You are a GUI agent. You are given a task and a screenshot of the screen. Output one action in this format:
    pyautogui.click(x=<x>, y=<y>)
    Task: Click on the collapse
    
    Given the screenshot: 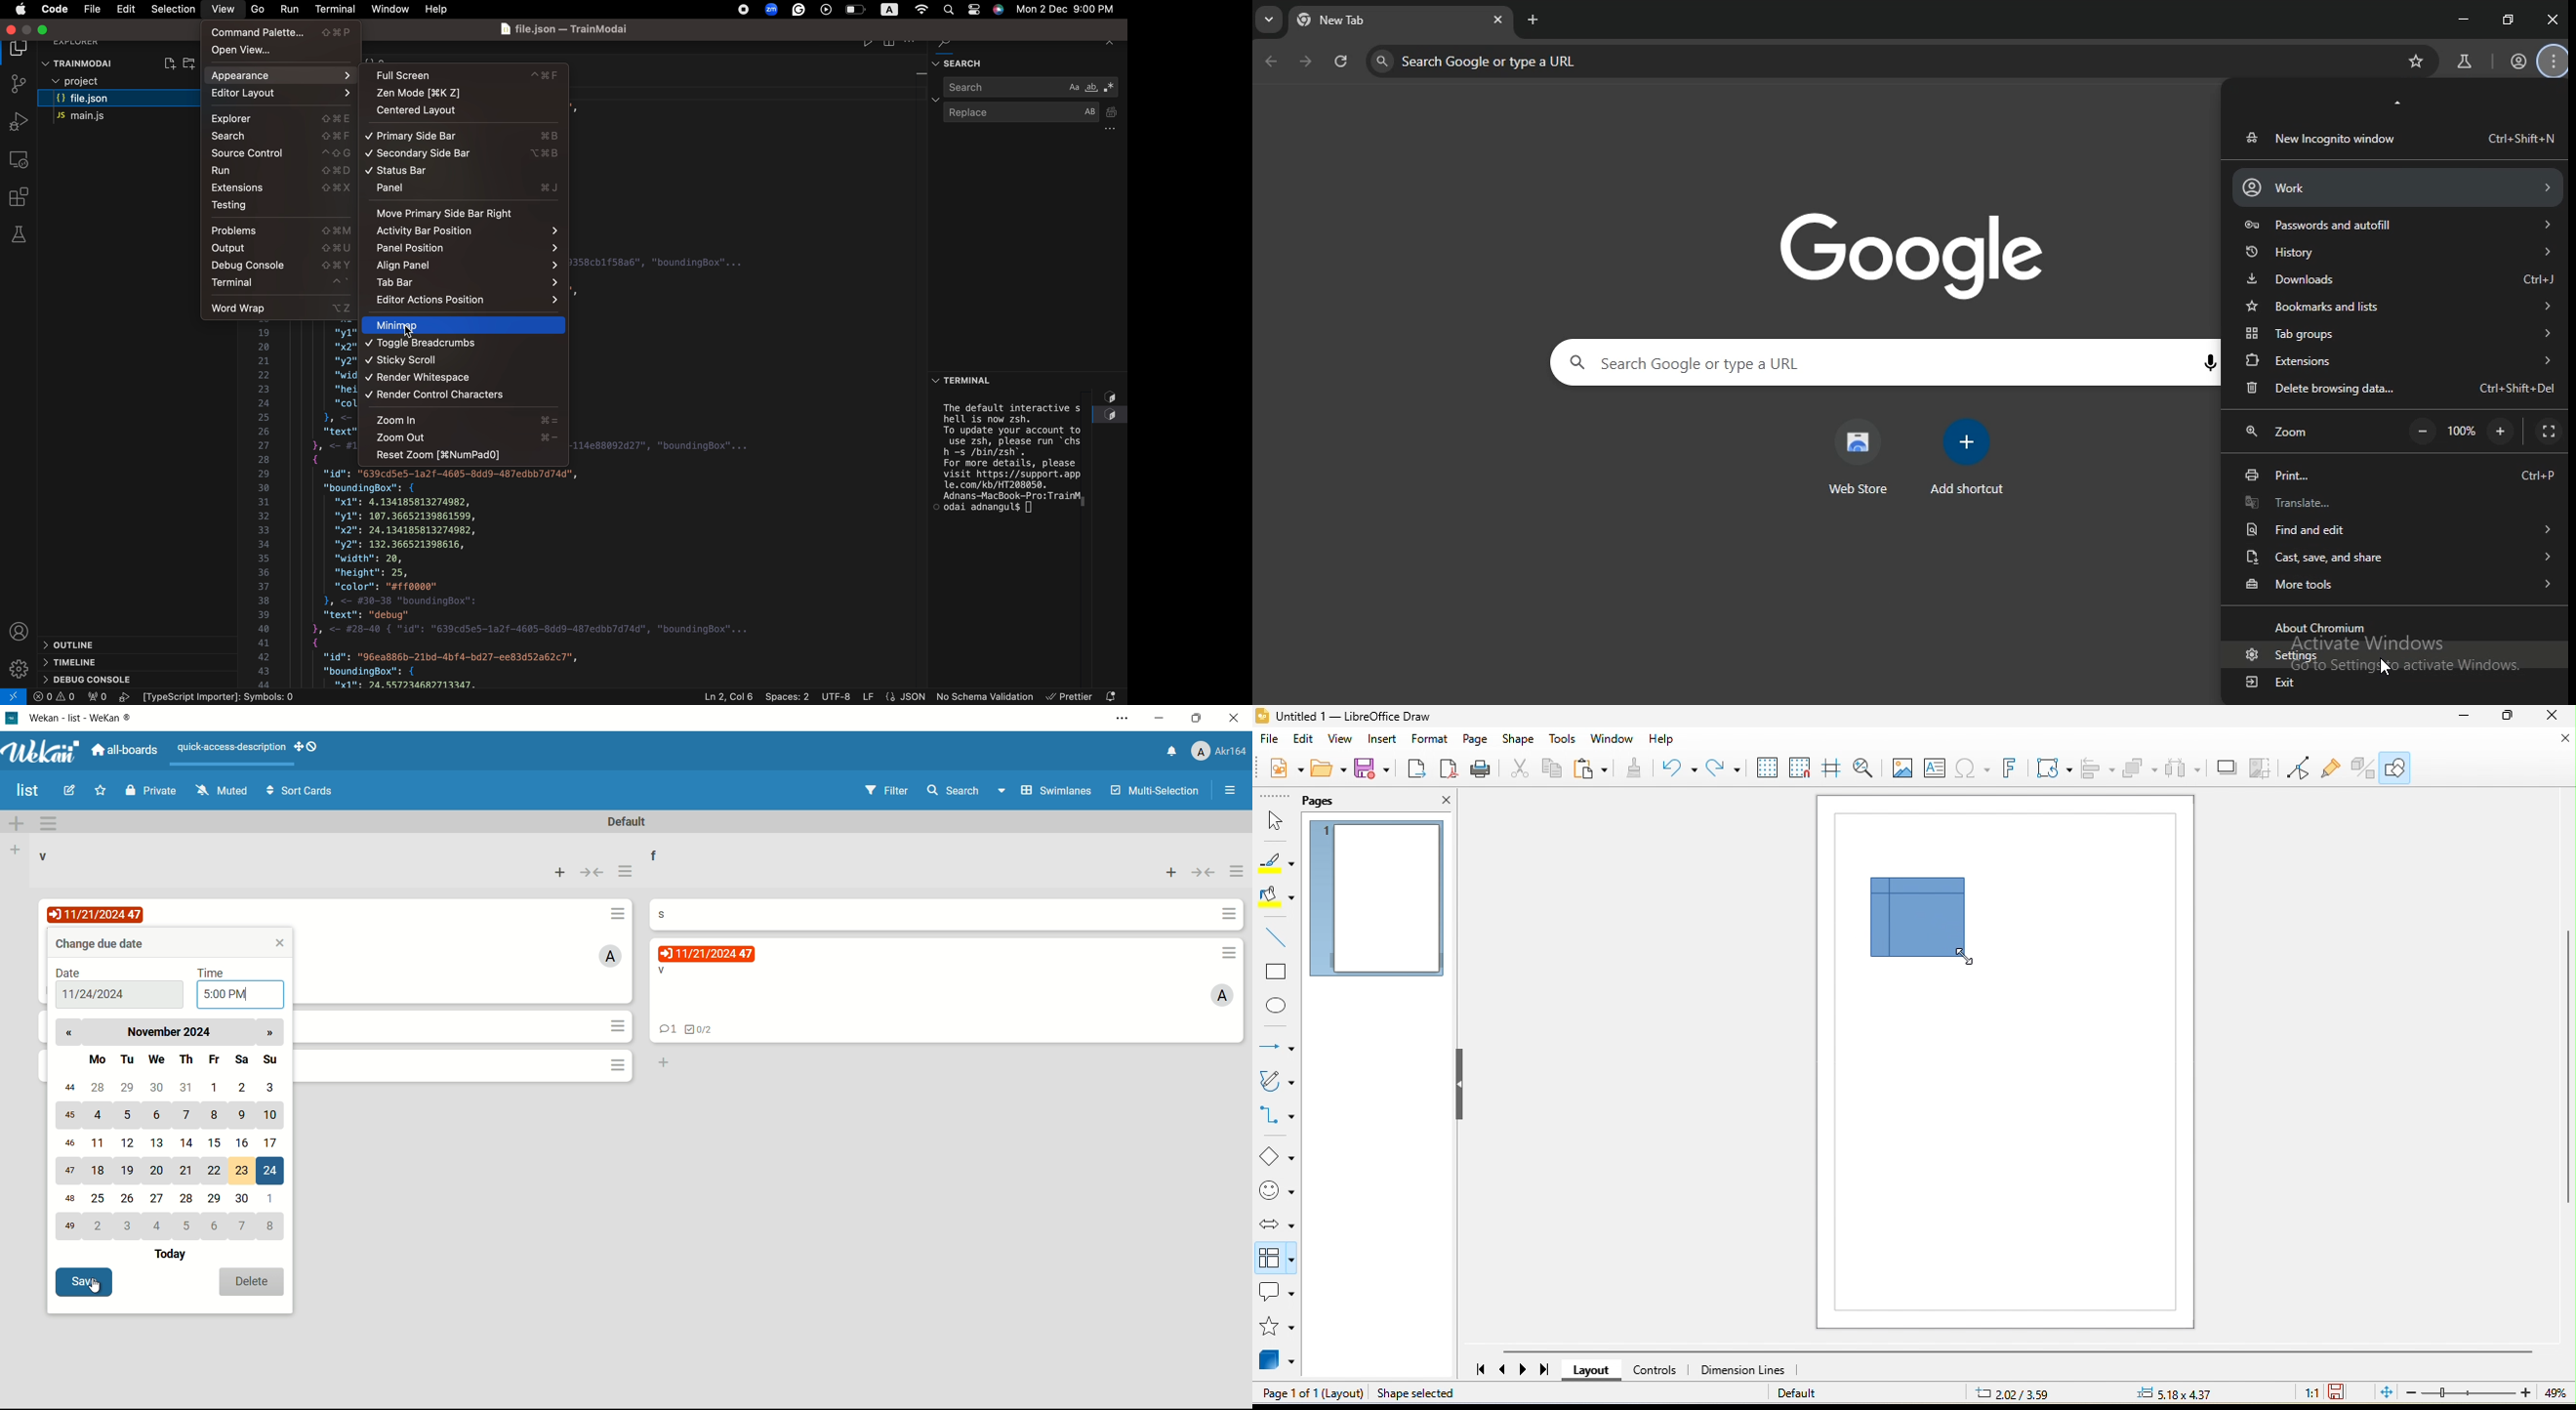 What is the action you would take?
    pyautogui.click(x=593, y=872)
    